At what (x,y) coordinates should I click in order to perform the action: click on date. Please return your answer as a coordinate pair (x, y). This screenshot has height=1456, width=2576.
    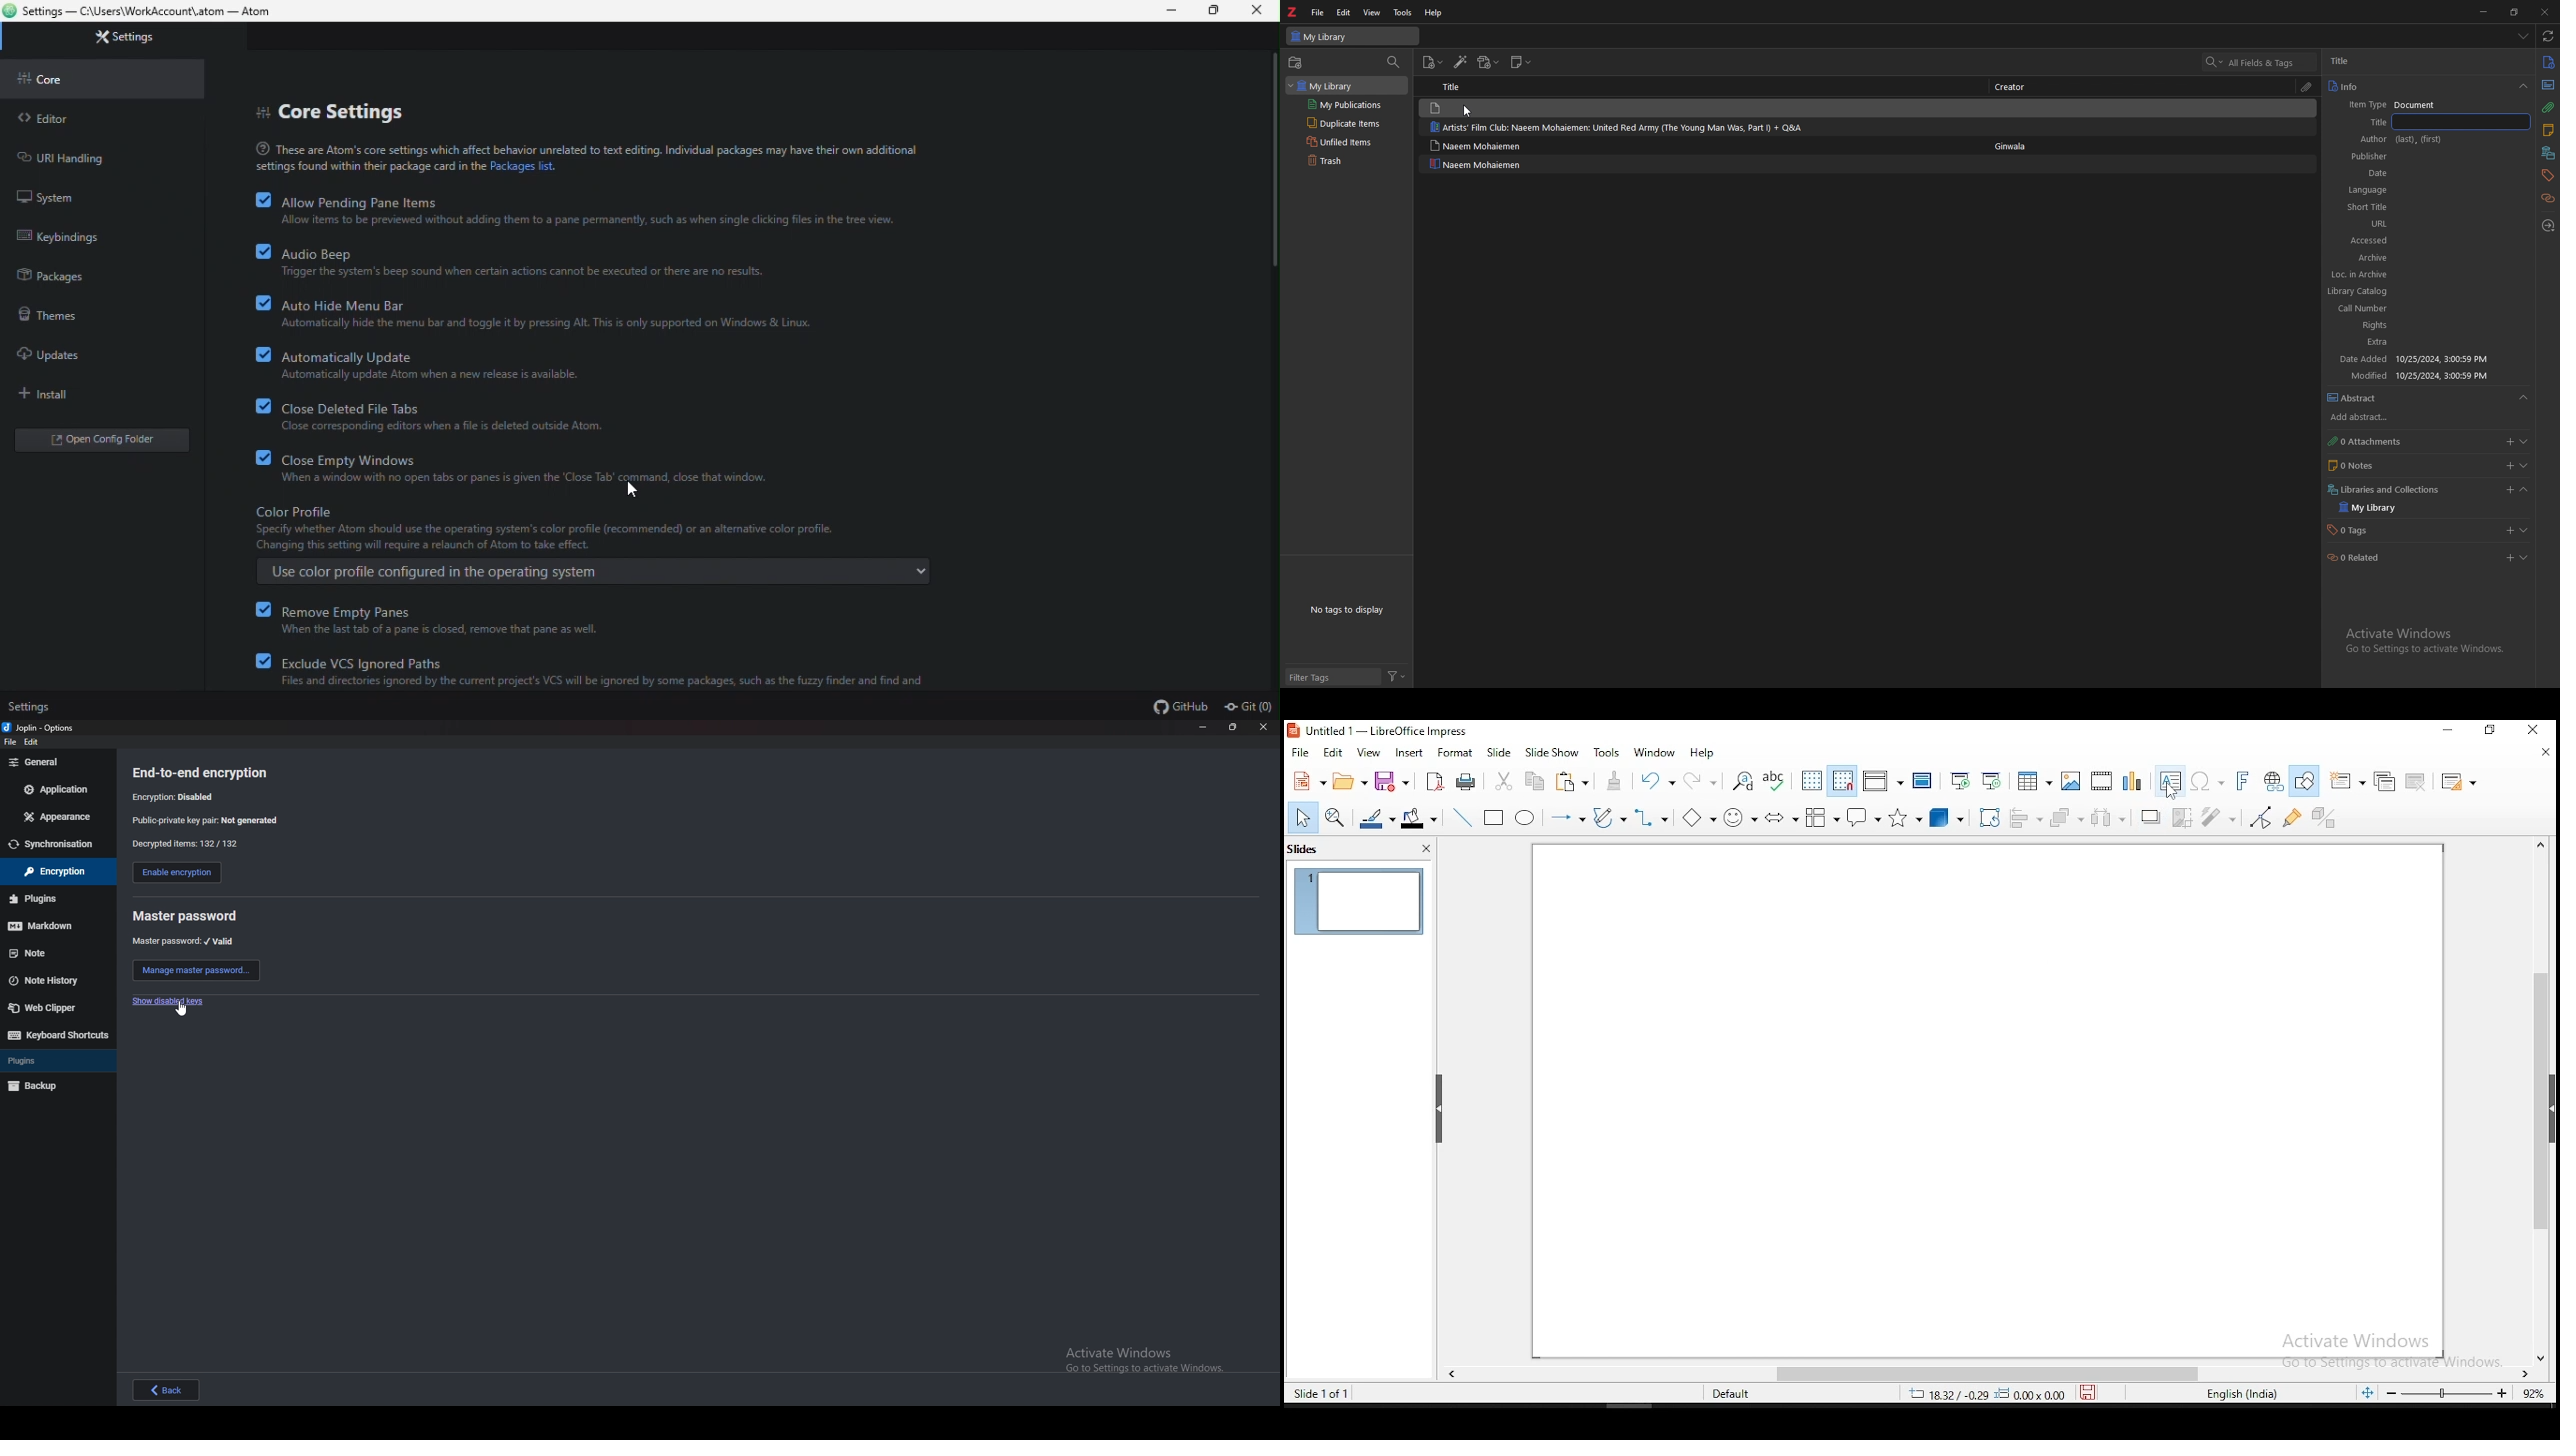
    Looking at the image, I should click on (2363, 291).